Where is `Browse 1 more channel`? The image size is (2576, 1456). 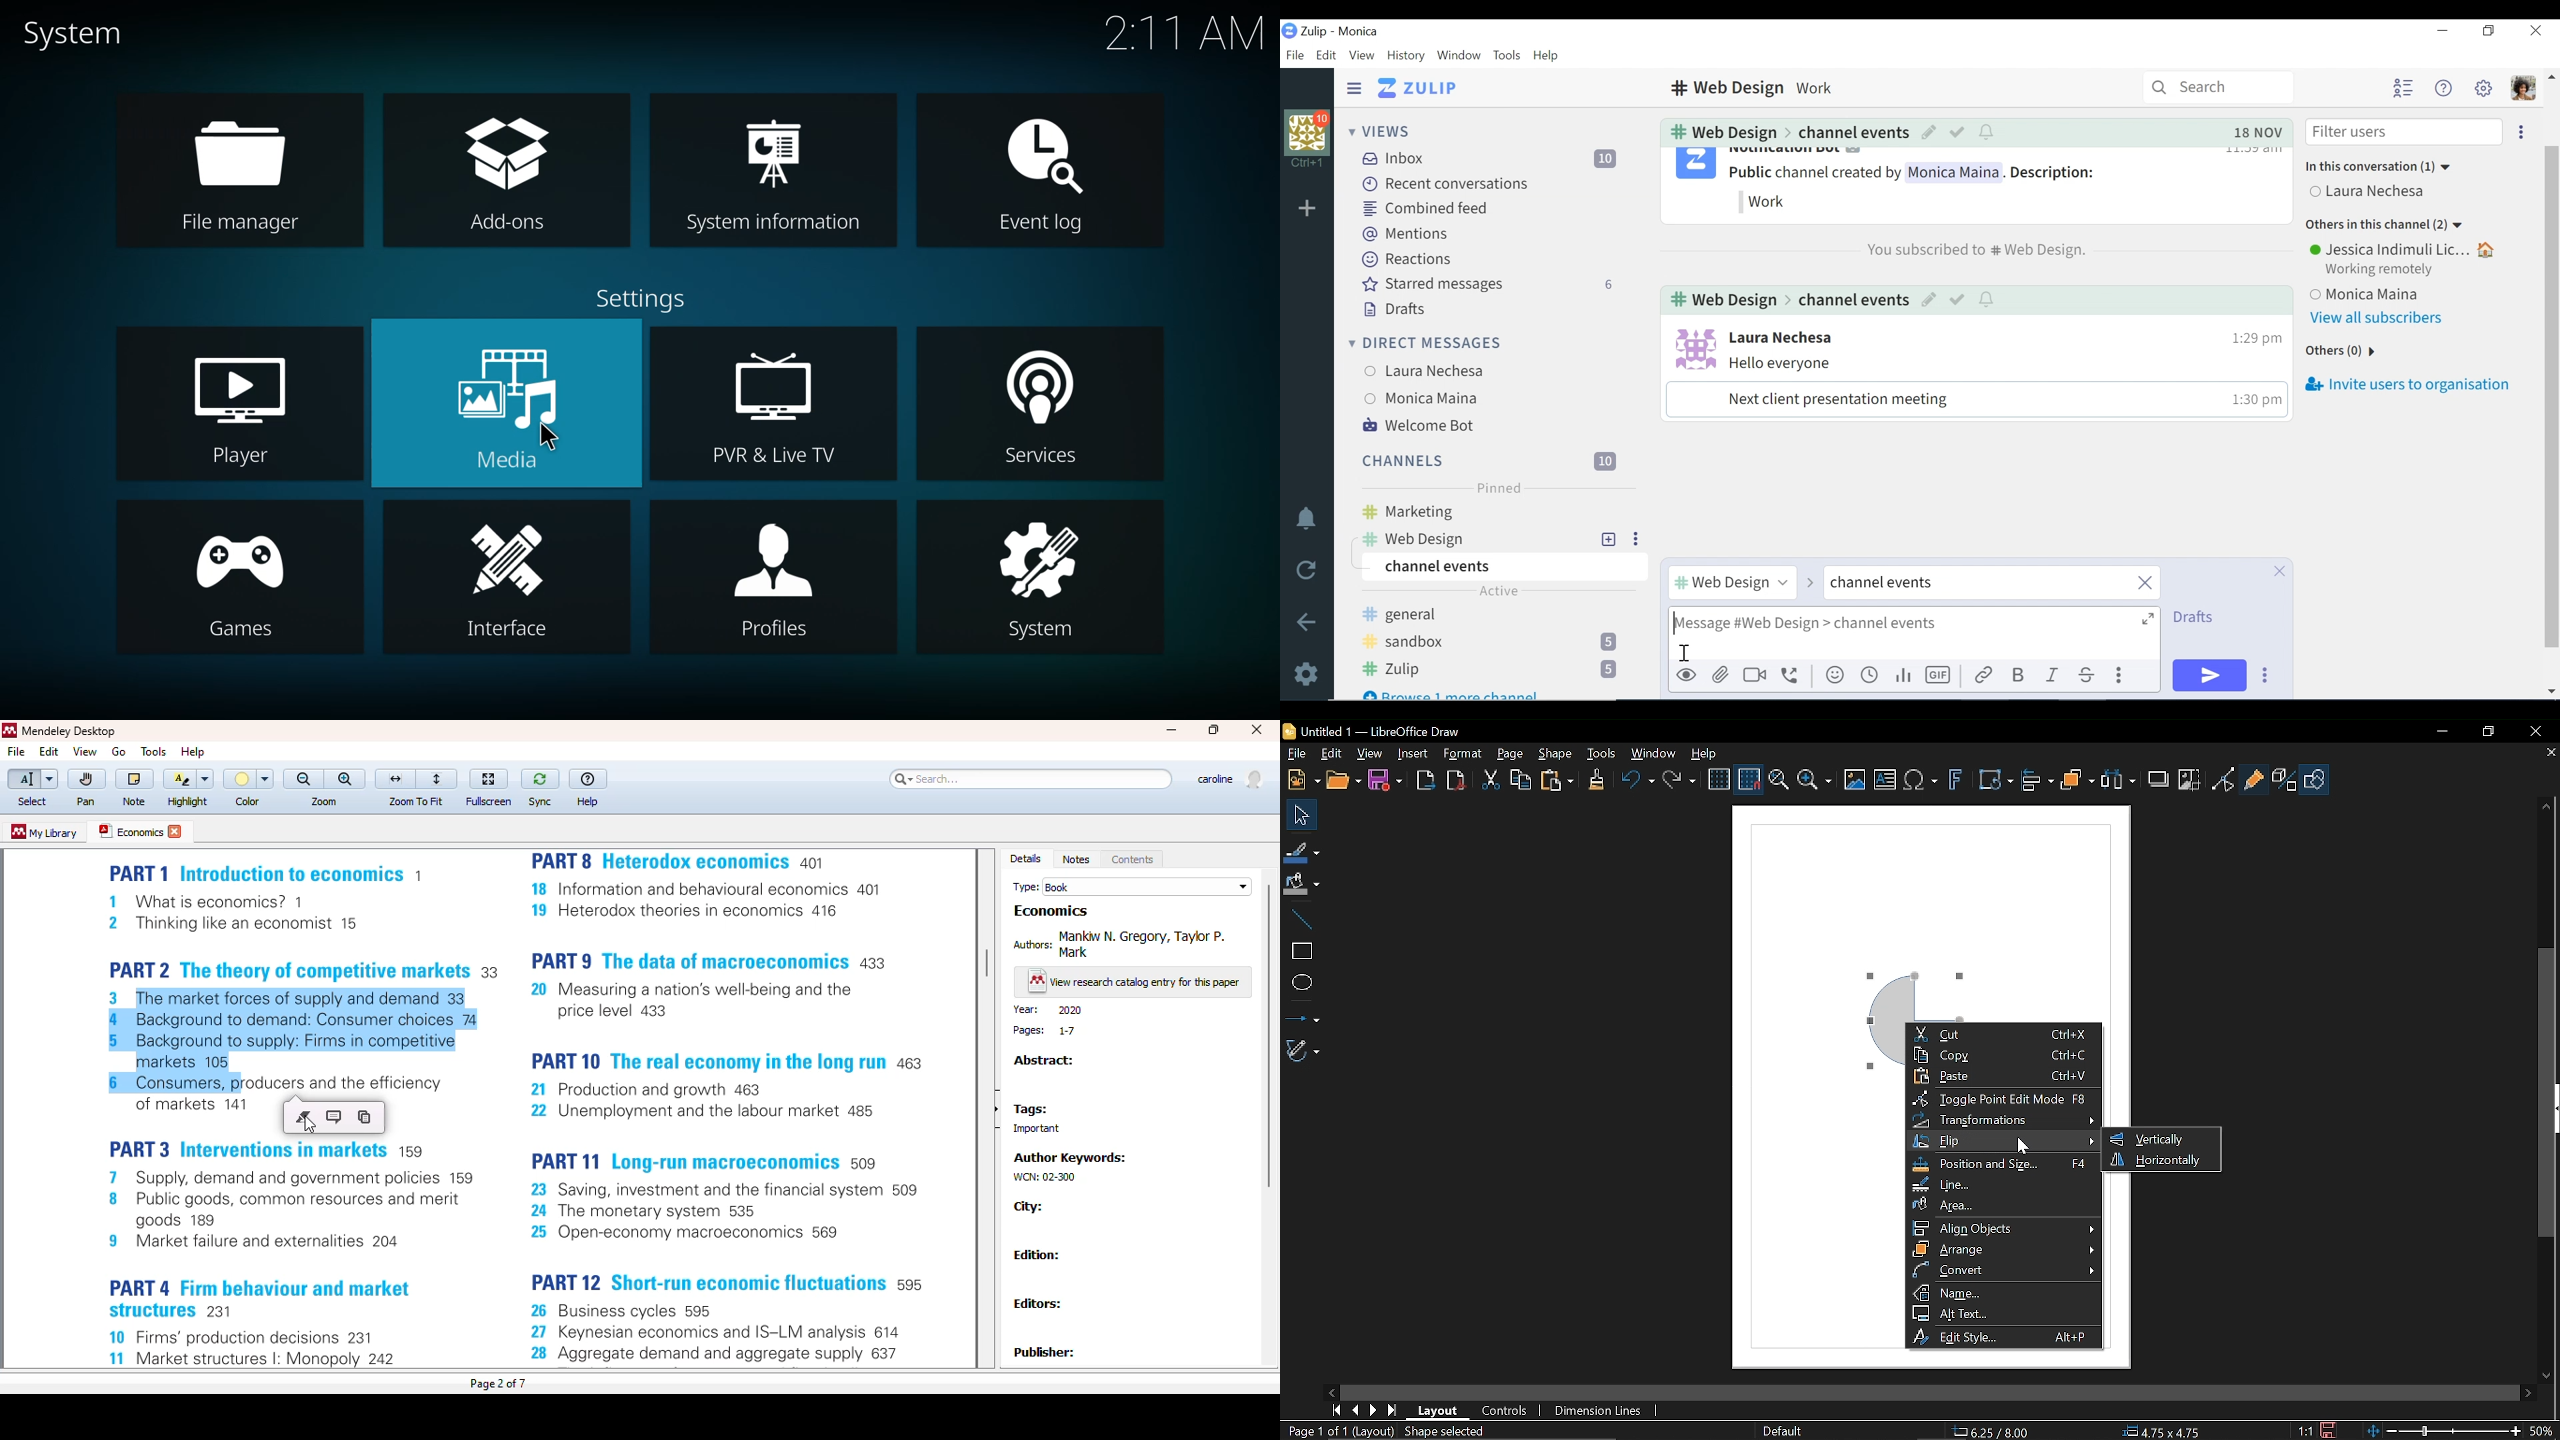
Browse 1 more channel is located at coordinates (1453, 692).